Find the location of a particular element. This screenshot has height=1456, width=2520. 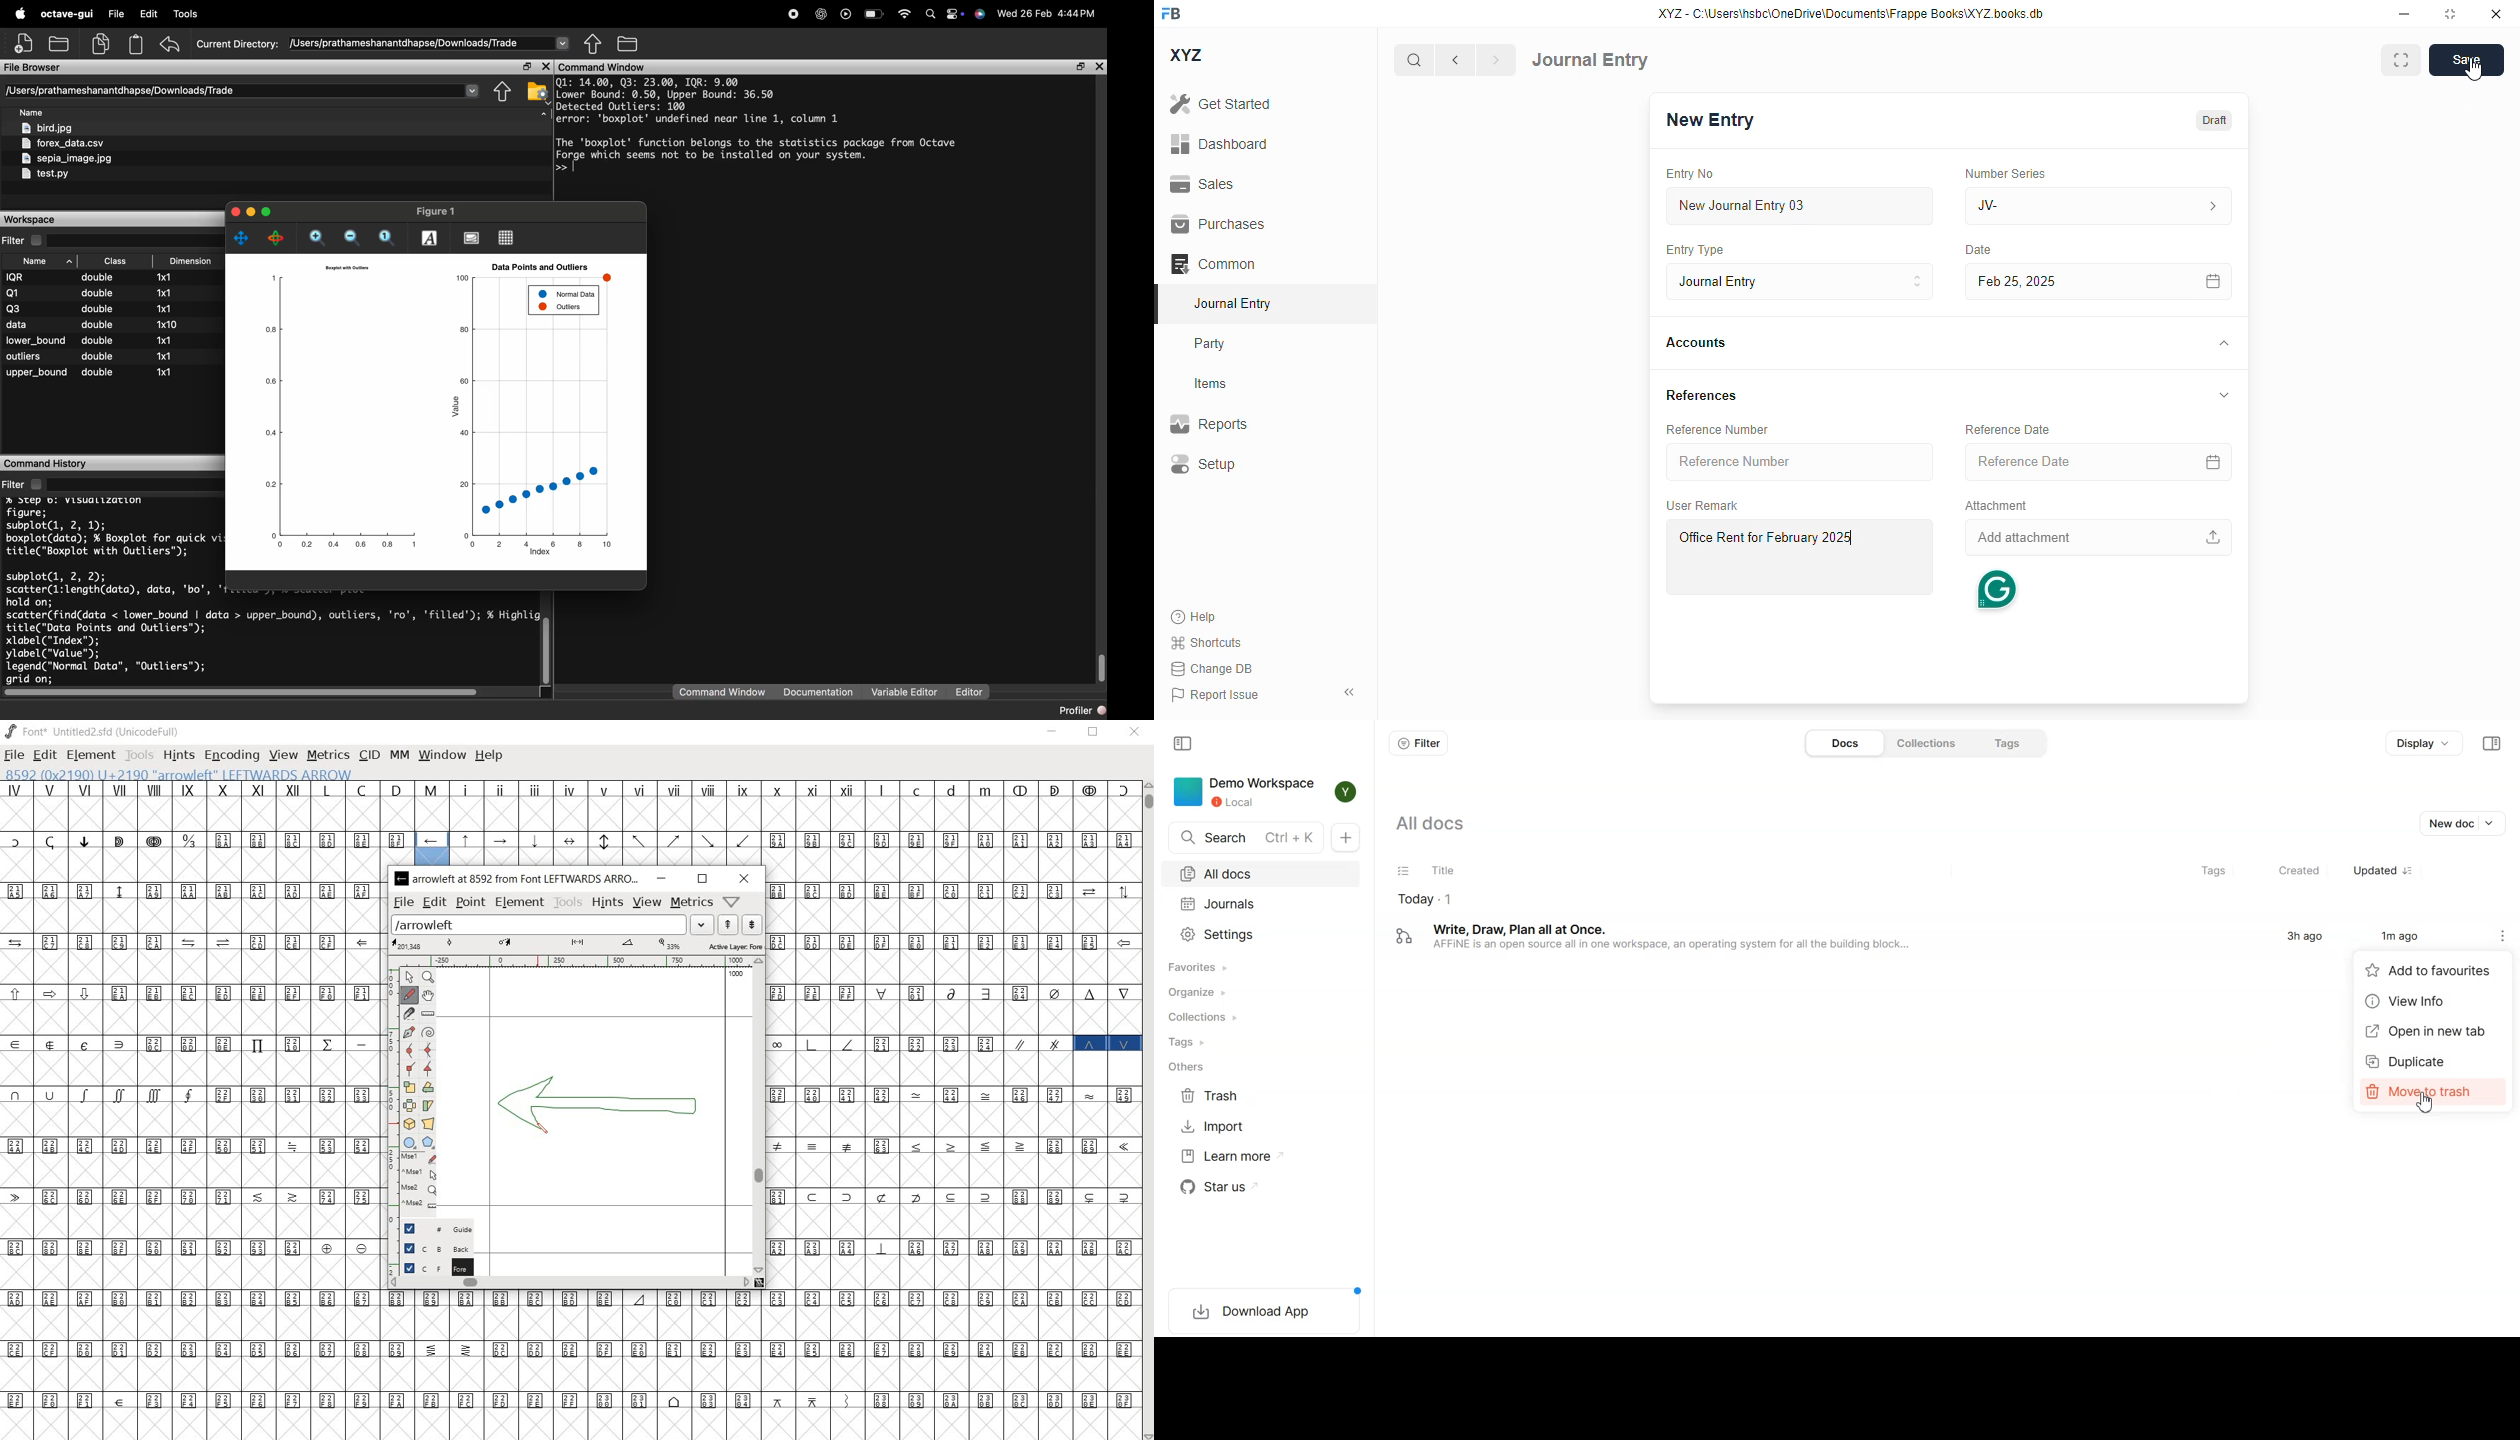

Rotate the selection is located at coordinates (428, 1088).